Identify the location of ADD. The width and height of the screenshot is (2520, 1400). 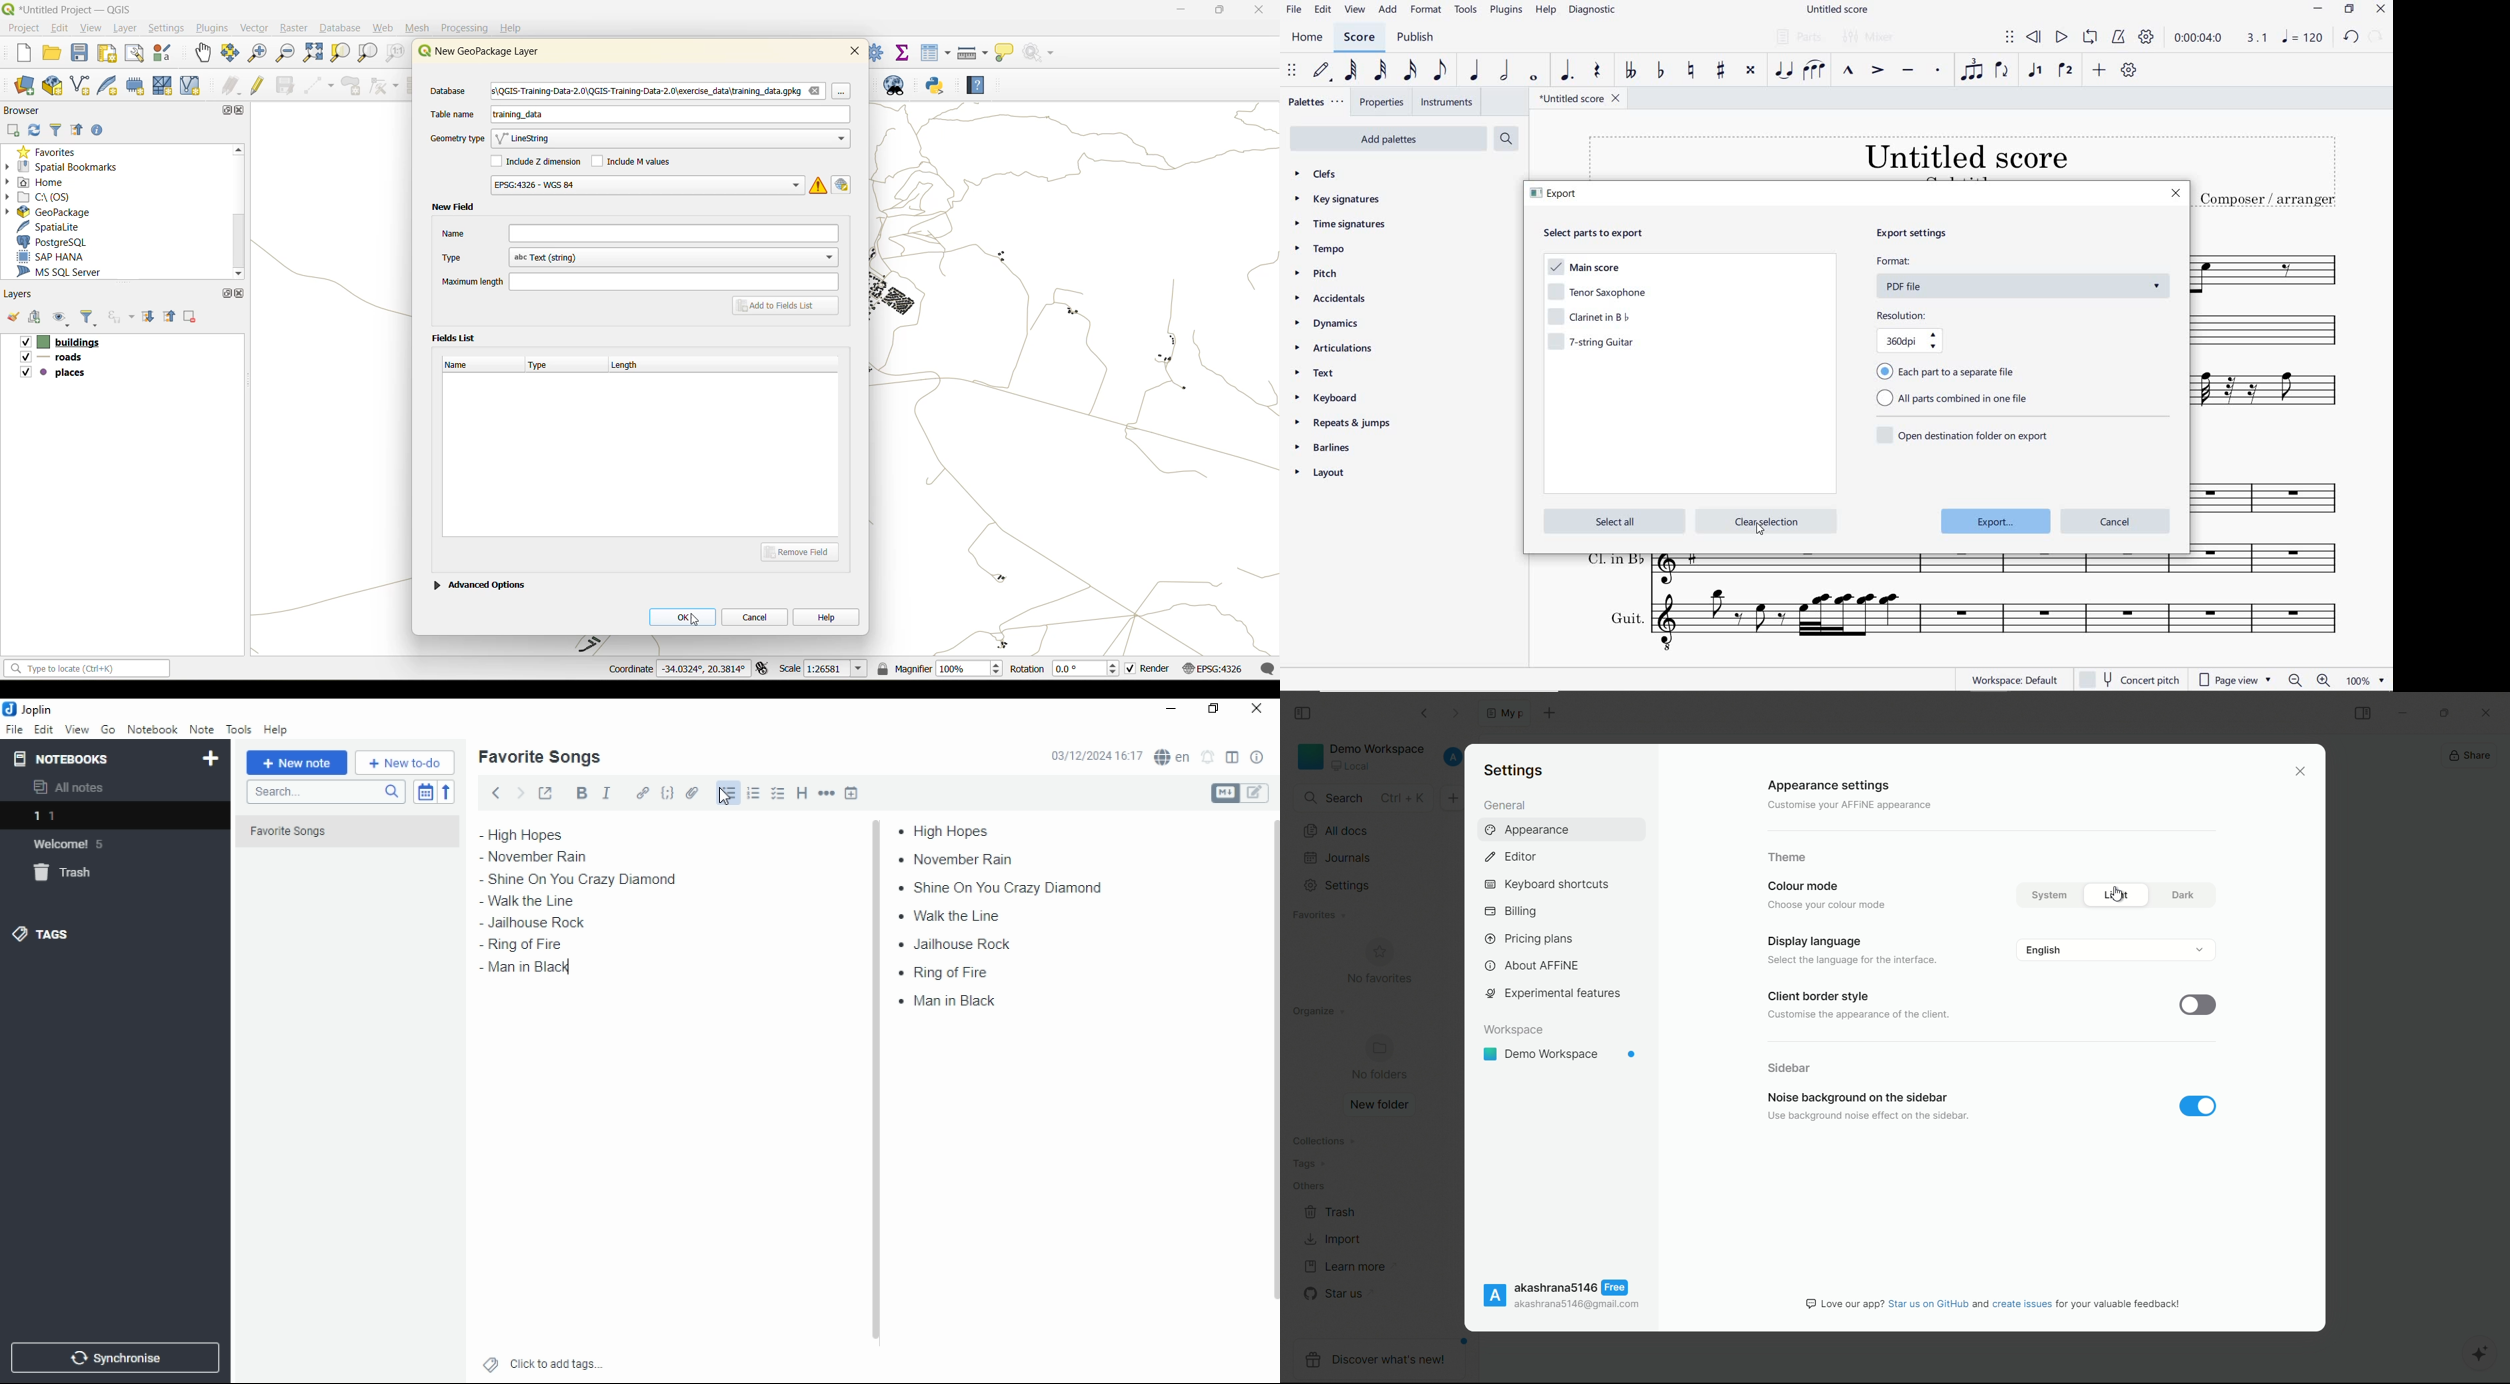
(1389, 11).